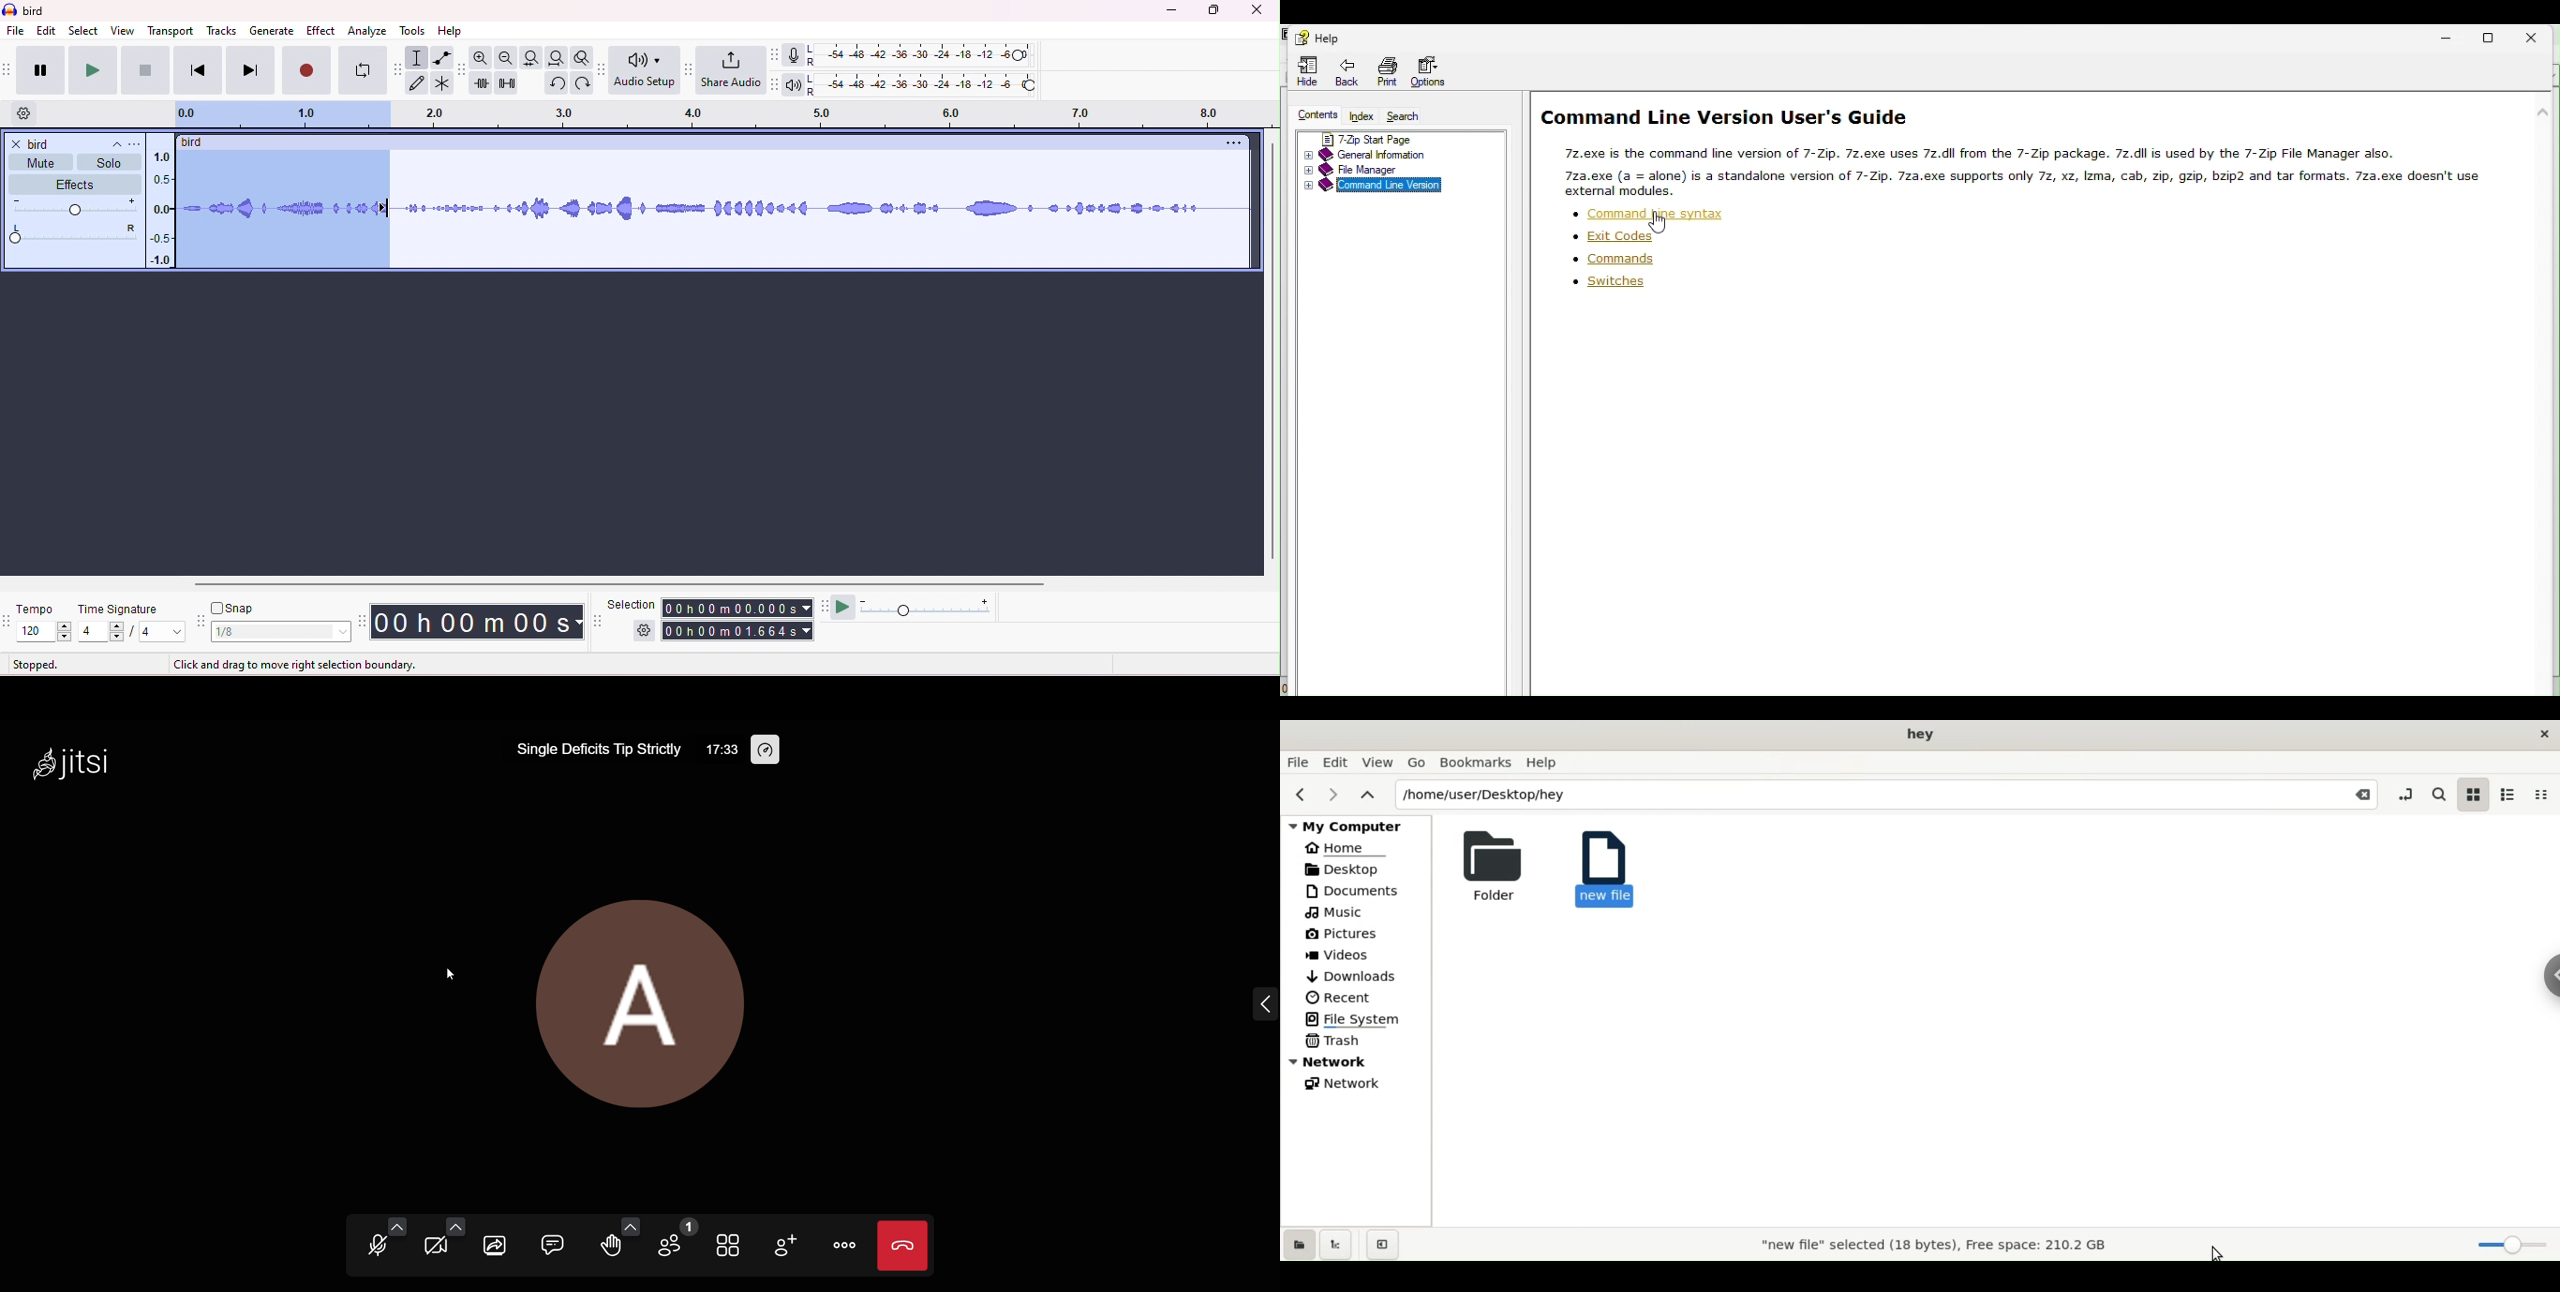 Image resolution: width=2576 pixels, height=1316 pixels. What do you see at coordinates (1477, 763) in the screenshot?
I see `Bookmarks` at bounding box center [1477, 763].